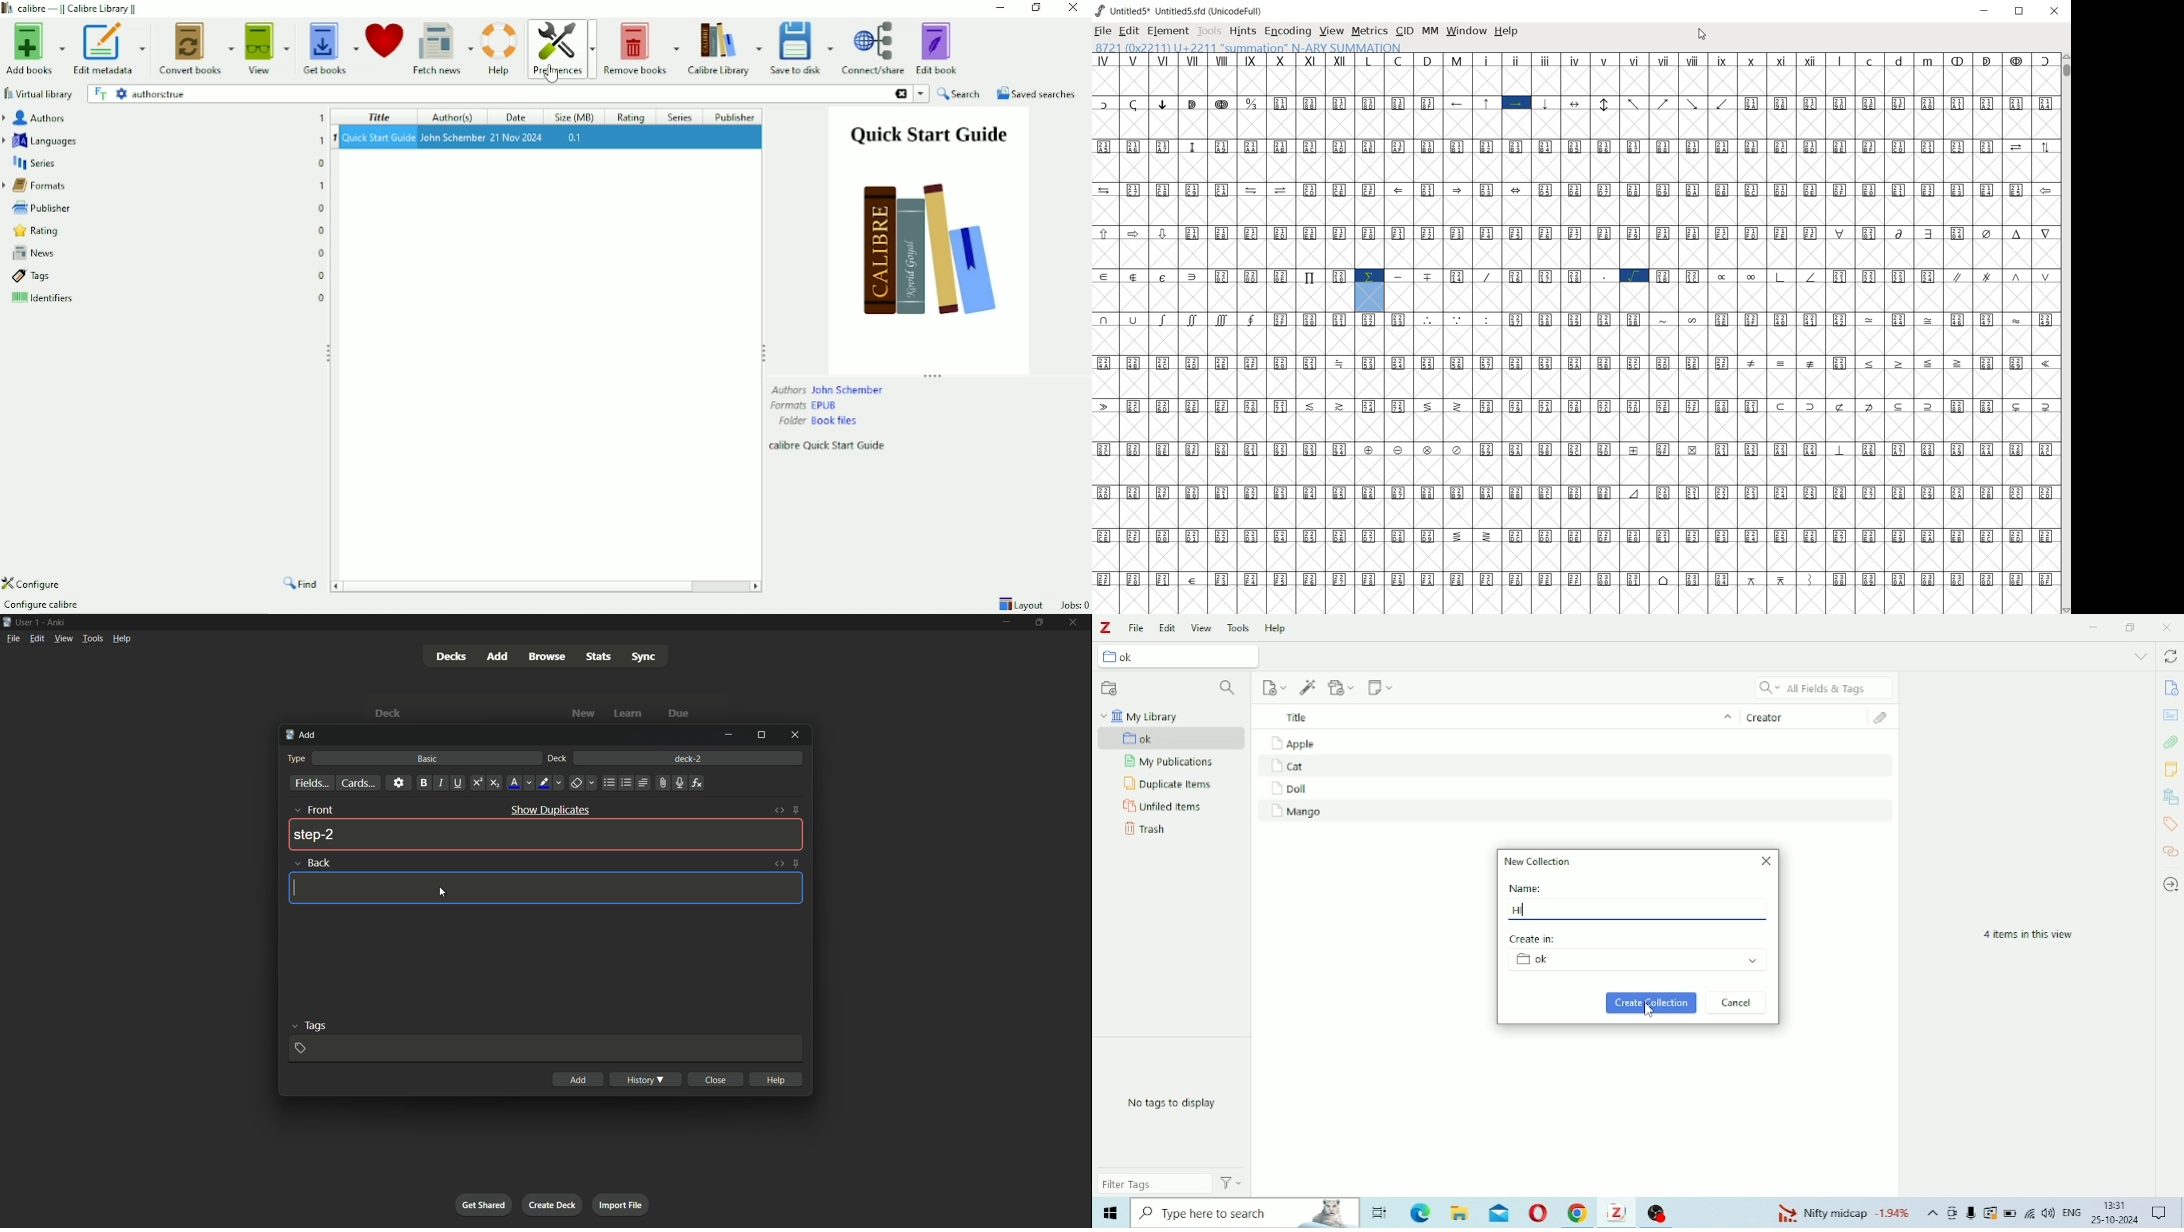  Describe the element at coordinates (315, 835) in the screenshot. I see `step-2` at that location.